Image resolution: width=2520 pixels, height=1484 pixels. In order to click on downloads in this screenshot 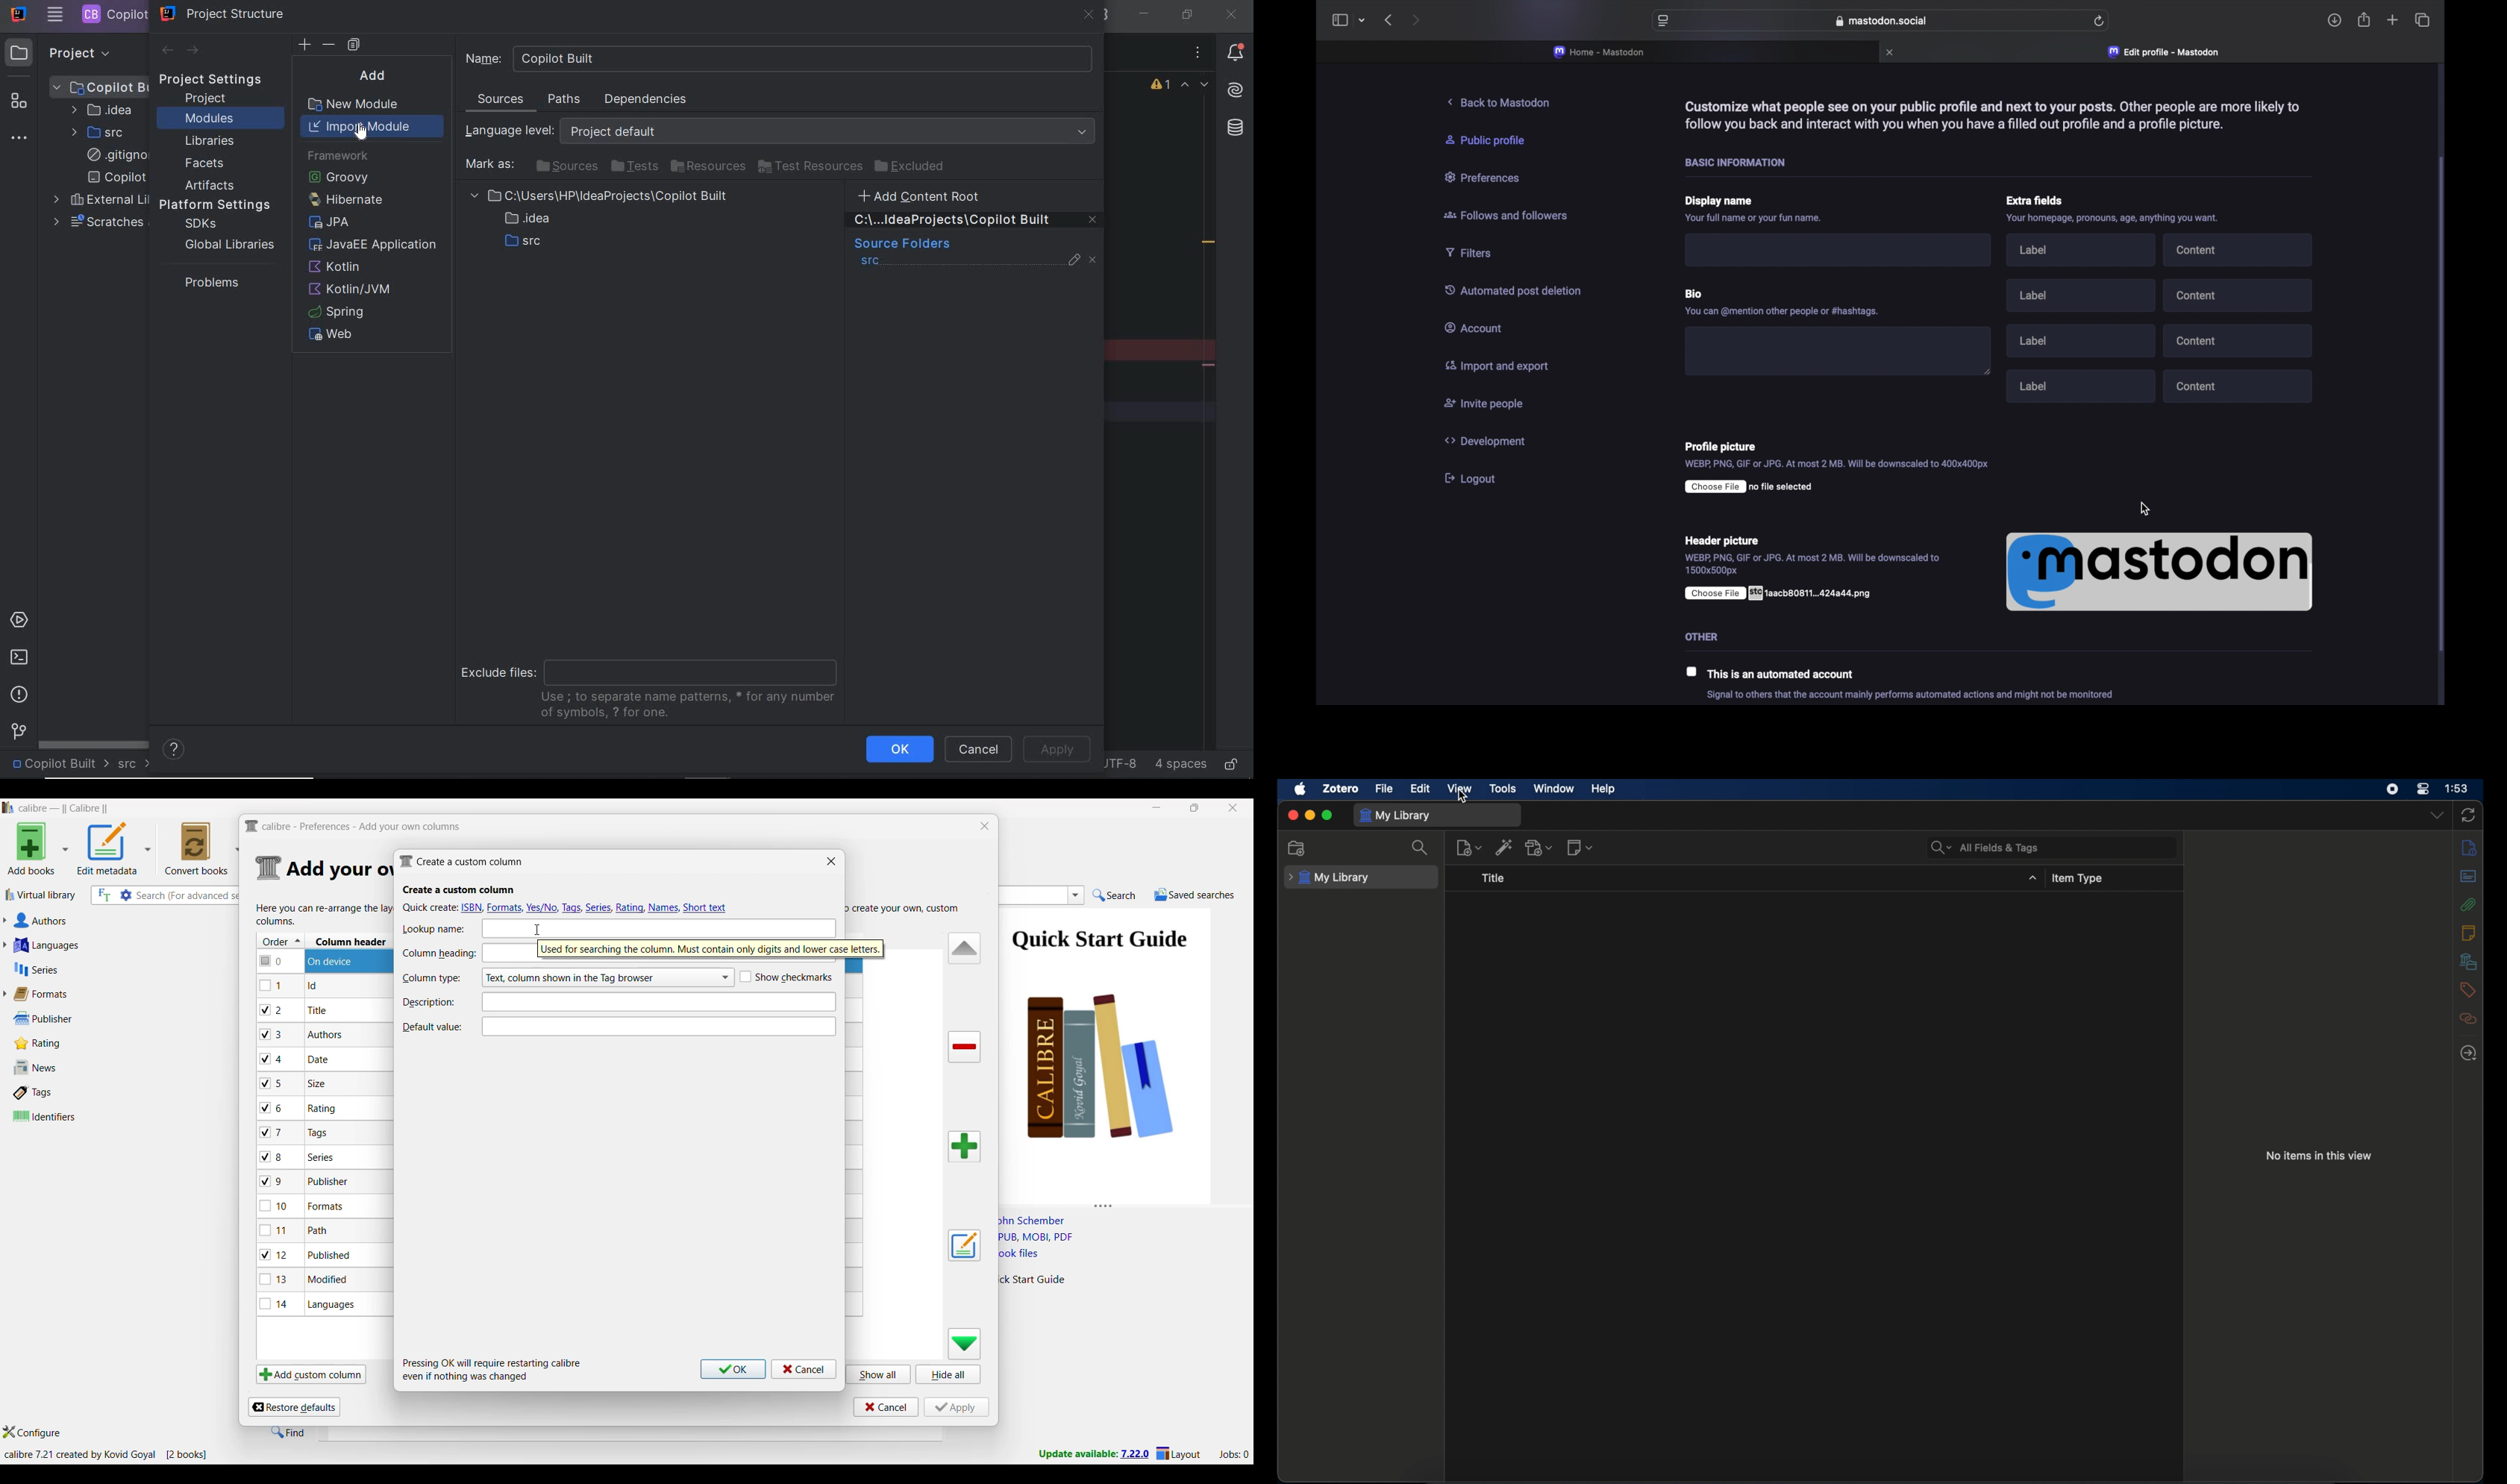, I will do `click(2335, 20)`.